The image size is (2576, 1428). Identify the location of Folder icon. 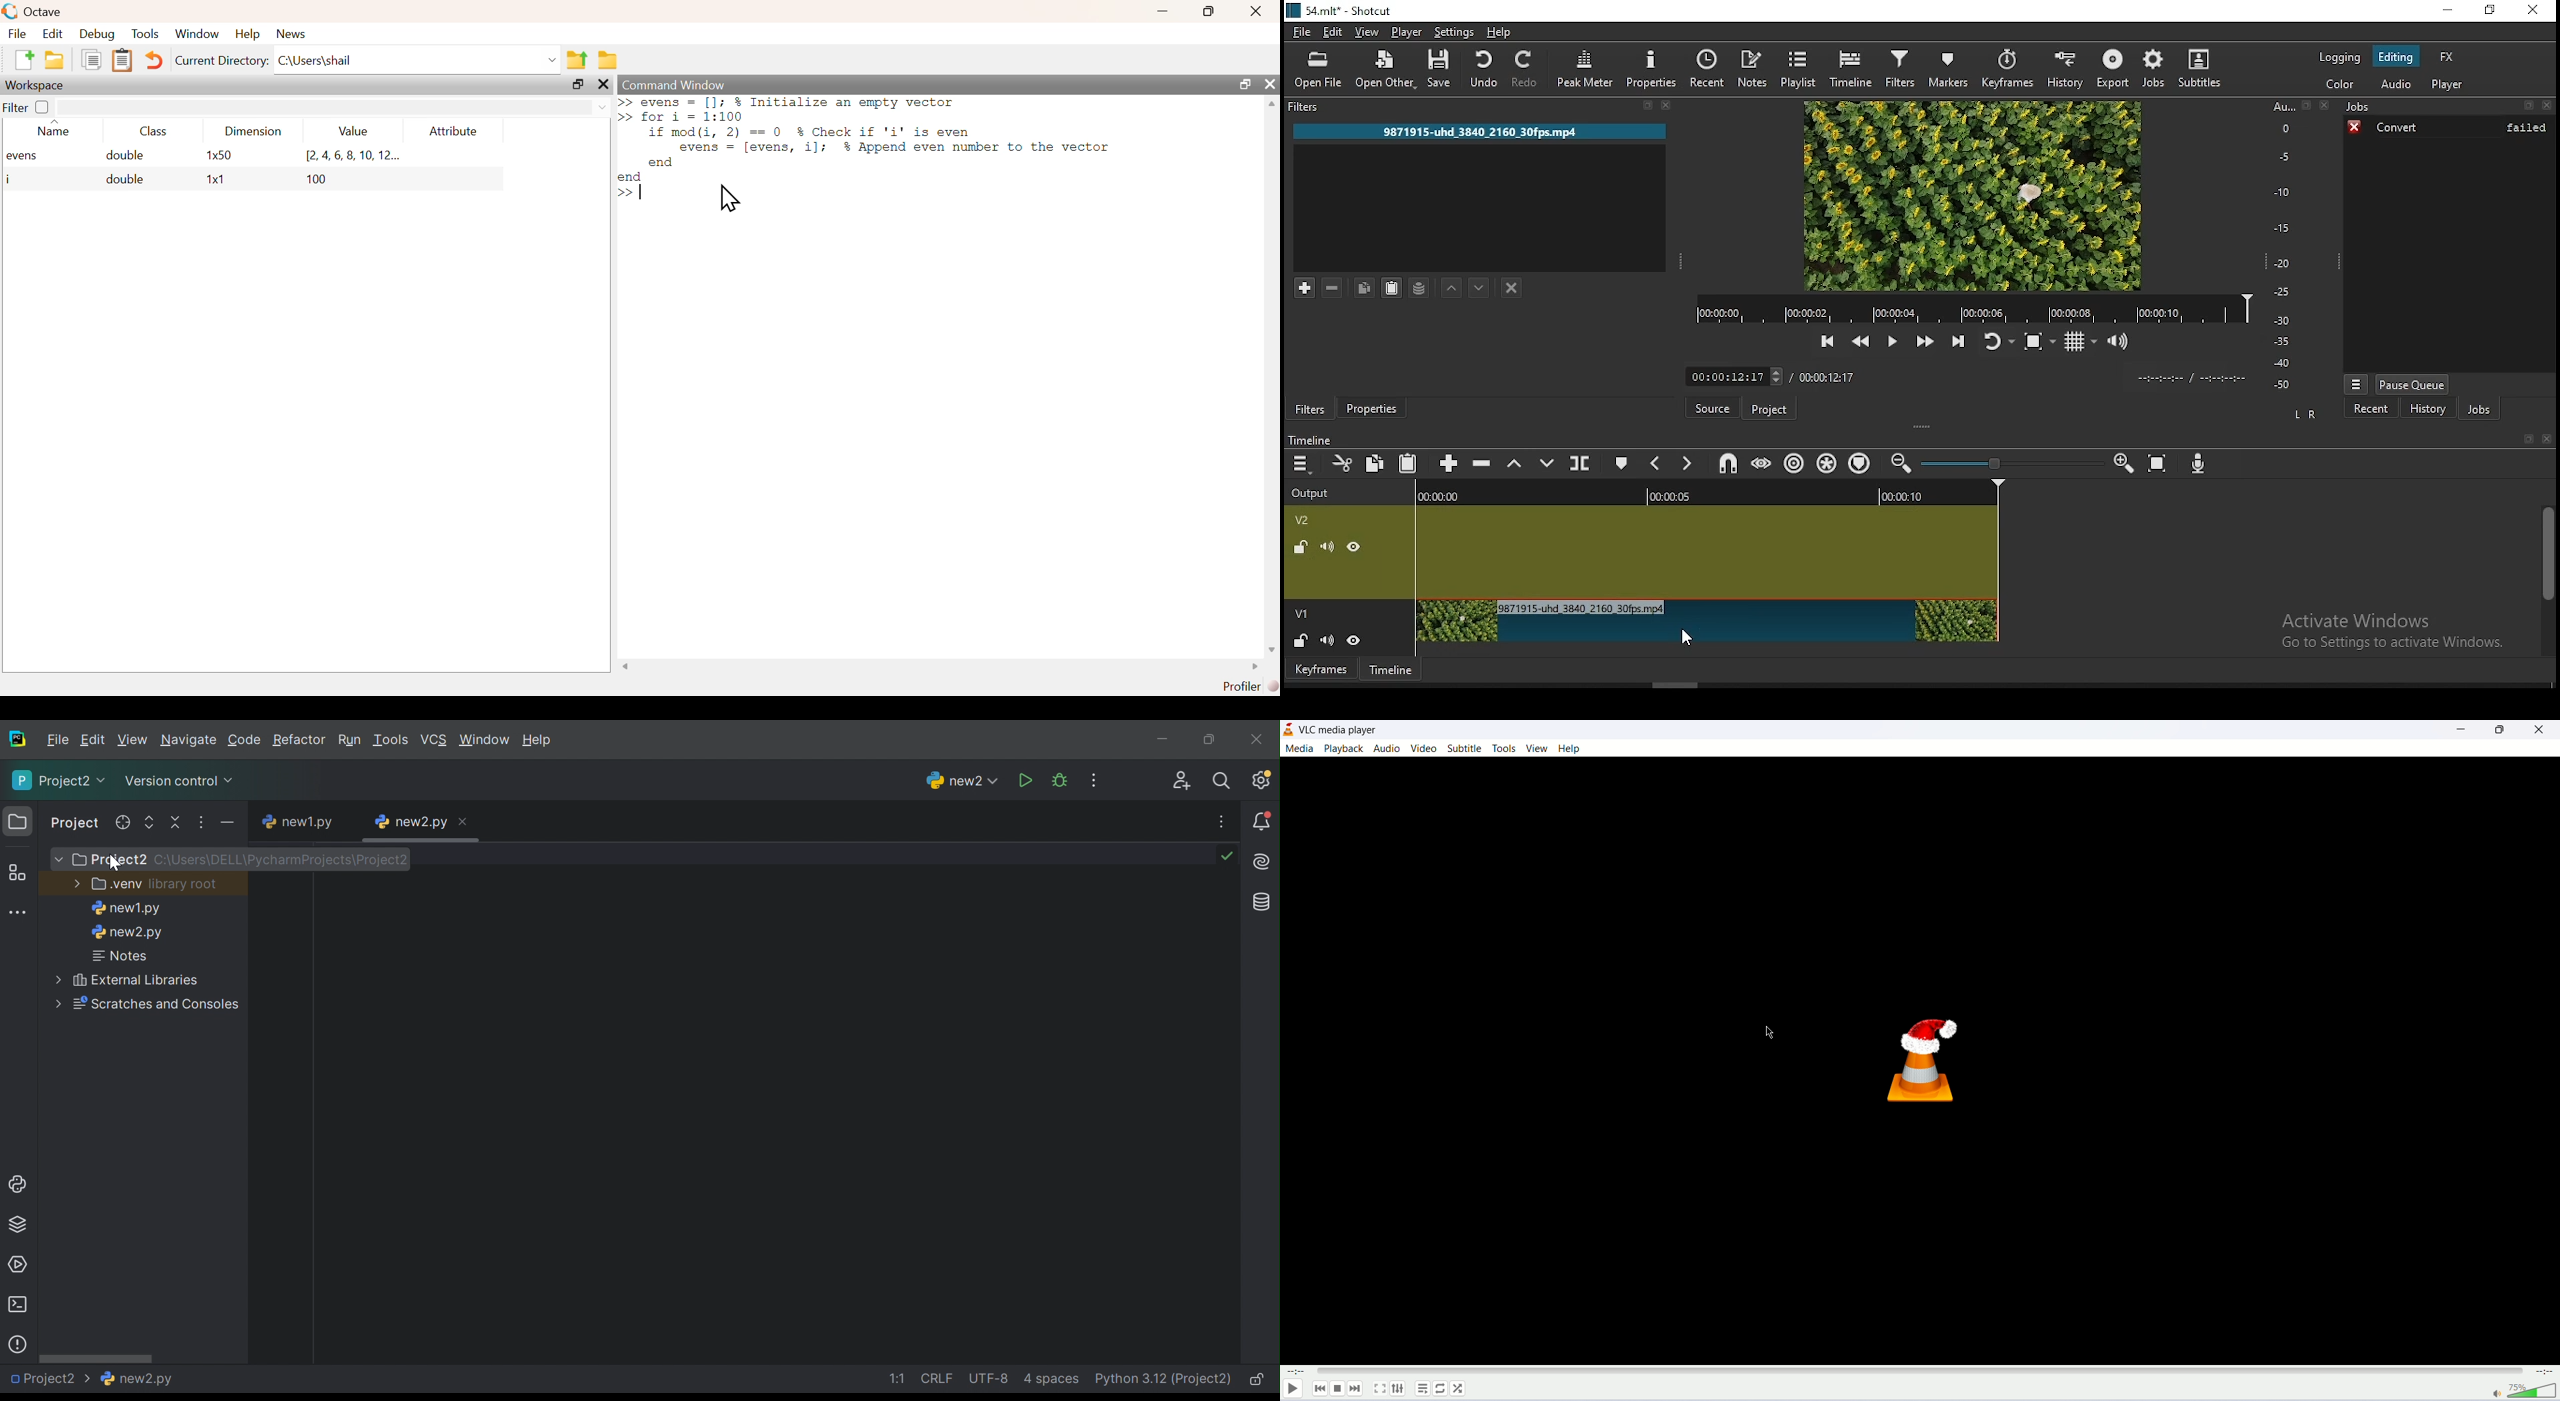
(17, 821).